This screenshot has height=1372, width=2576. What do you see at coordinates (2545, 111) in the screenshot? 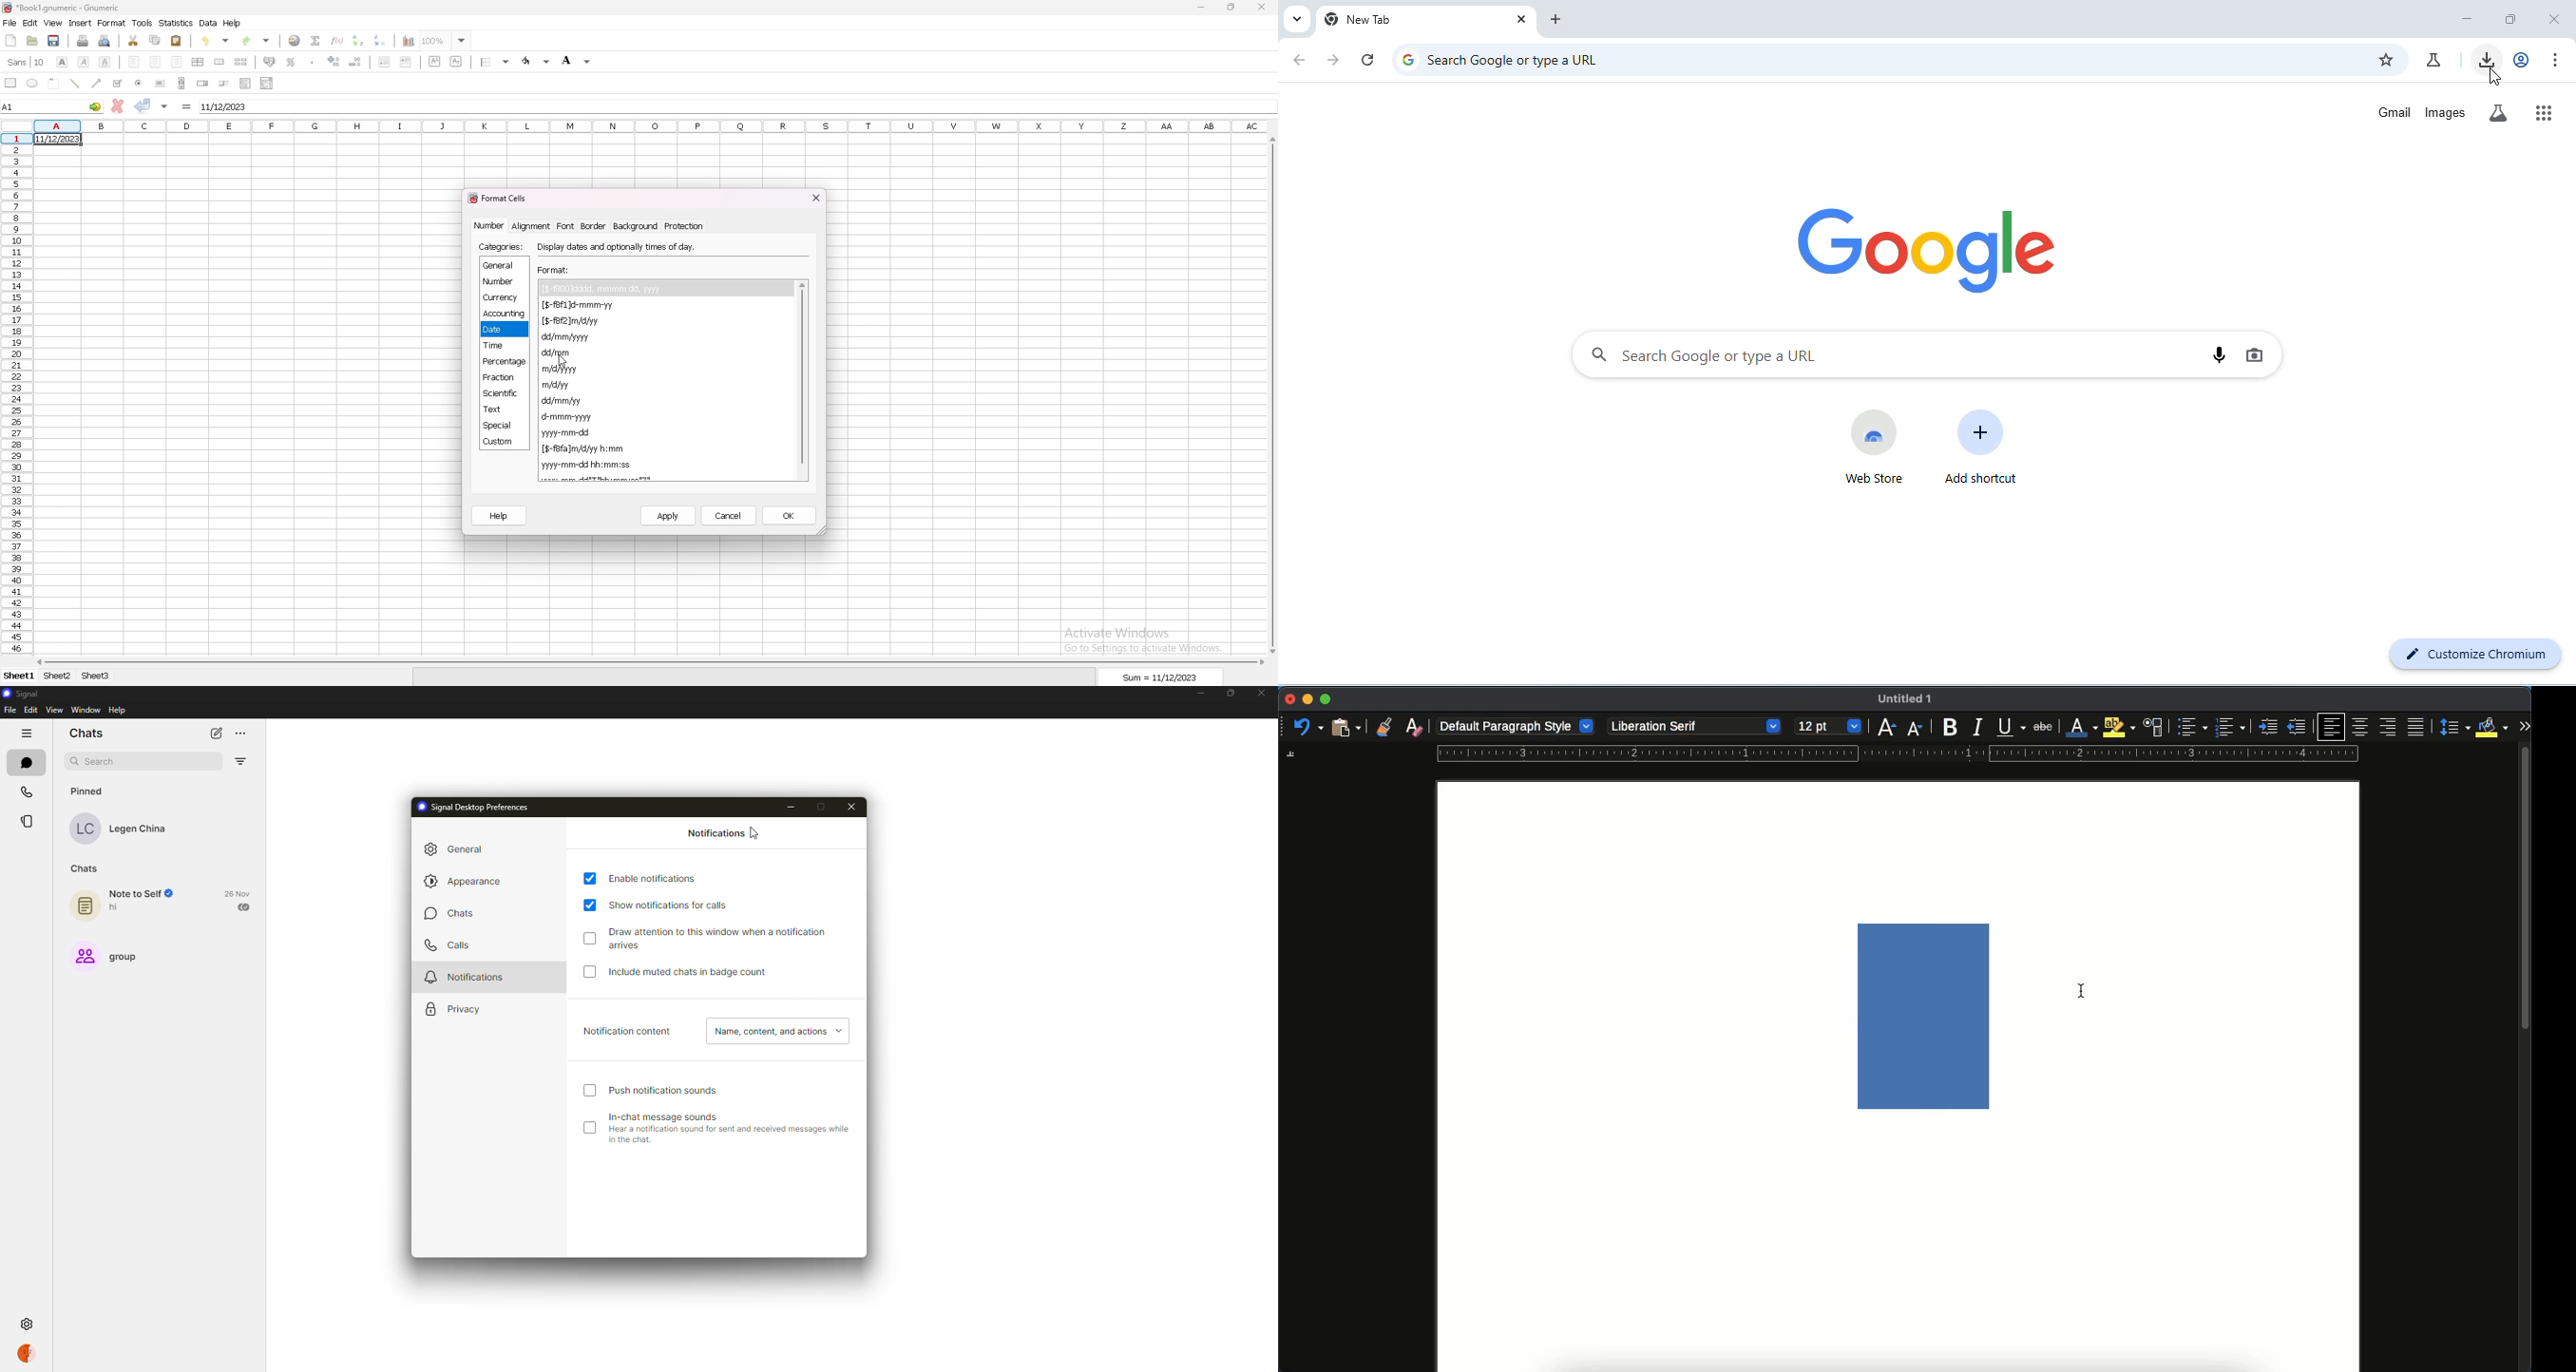
I see `google apps` at bounding box center [2545, 111].